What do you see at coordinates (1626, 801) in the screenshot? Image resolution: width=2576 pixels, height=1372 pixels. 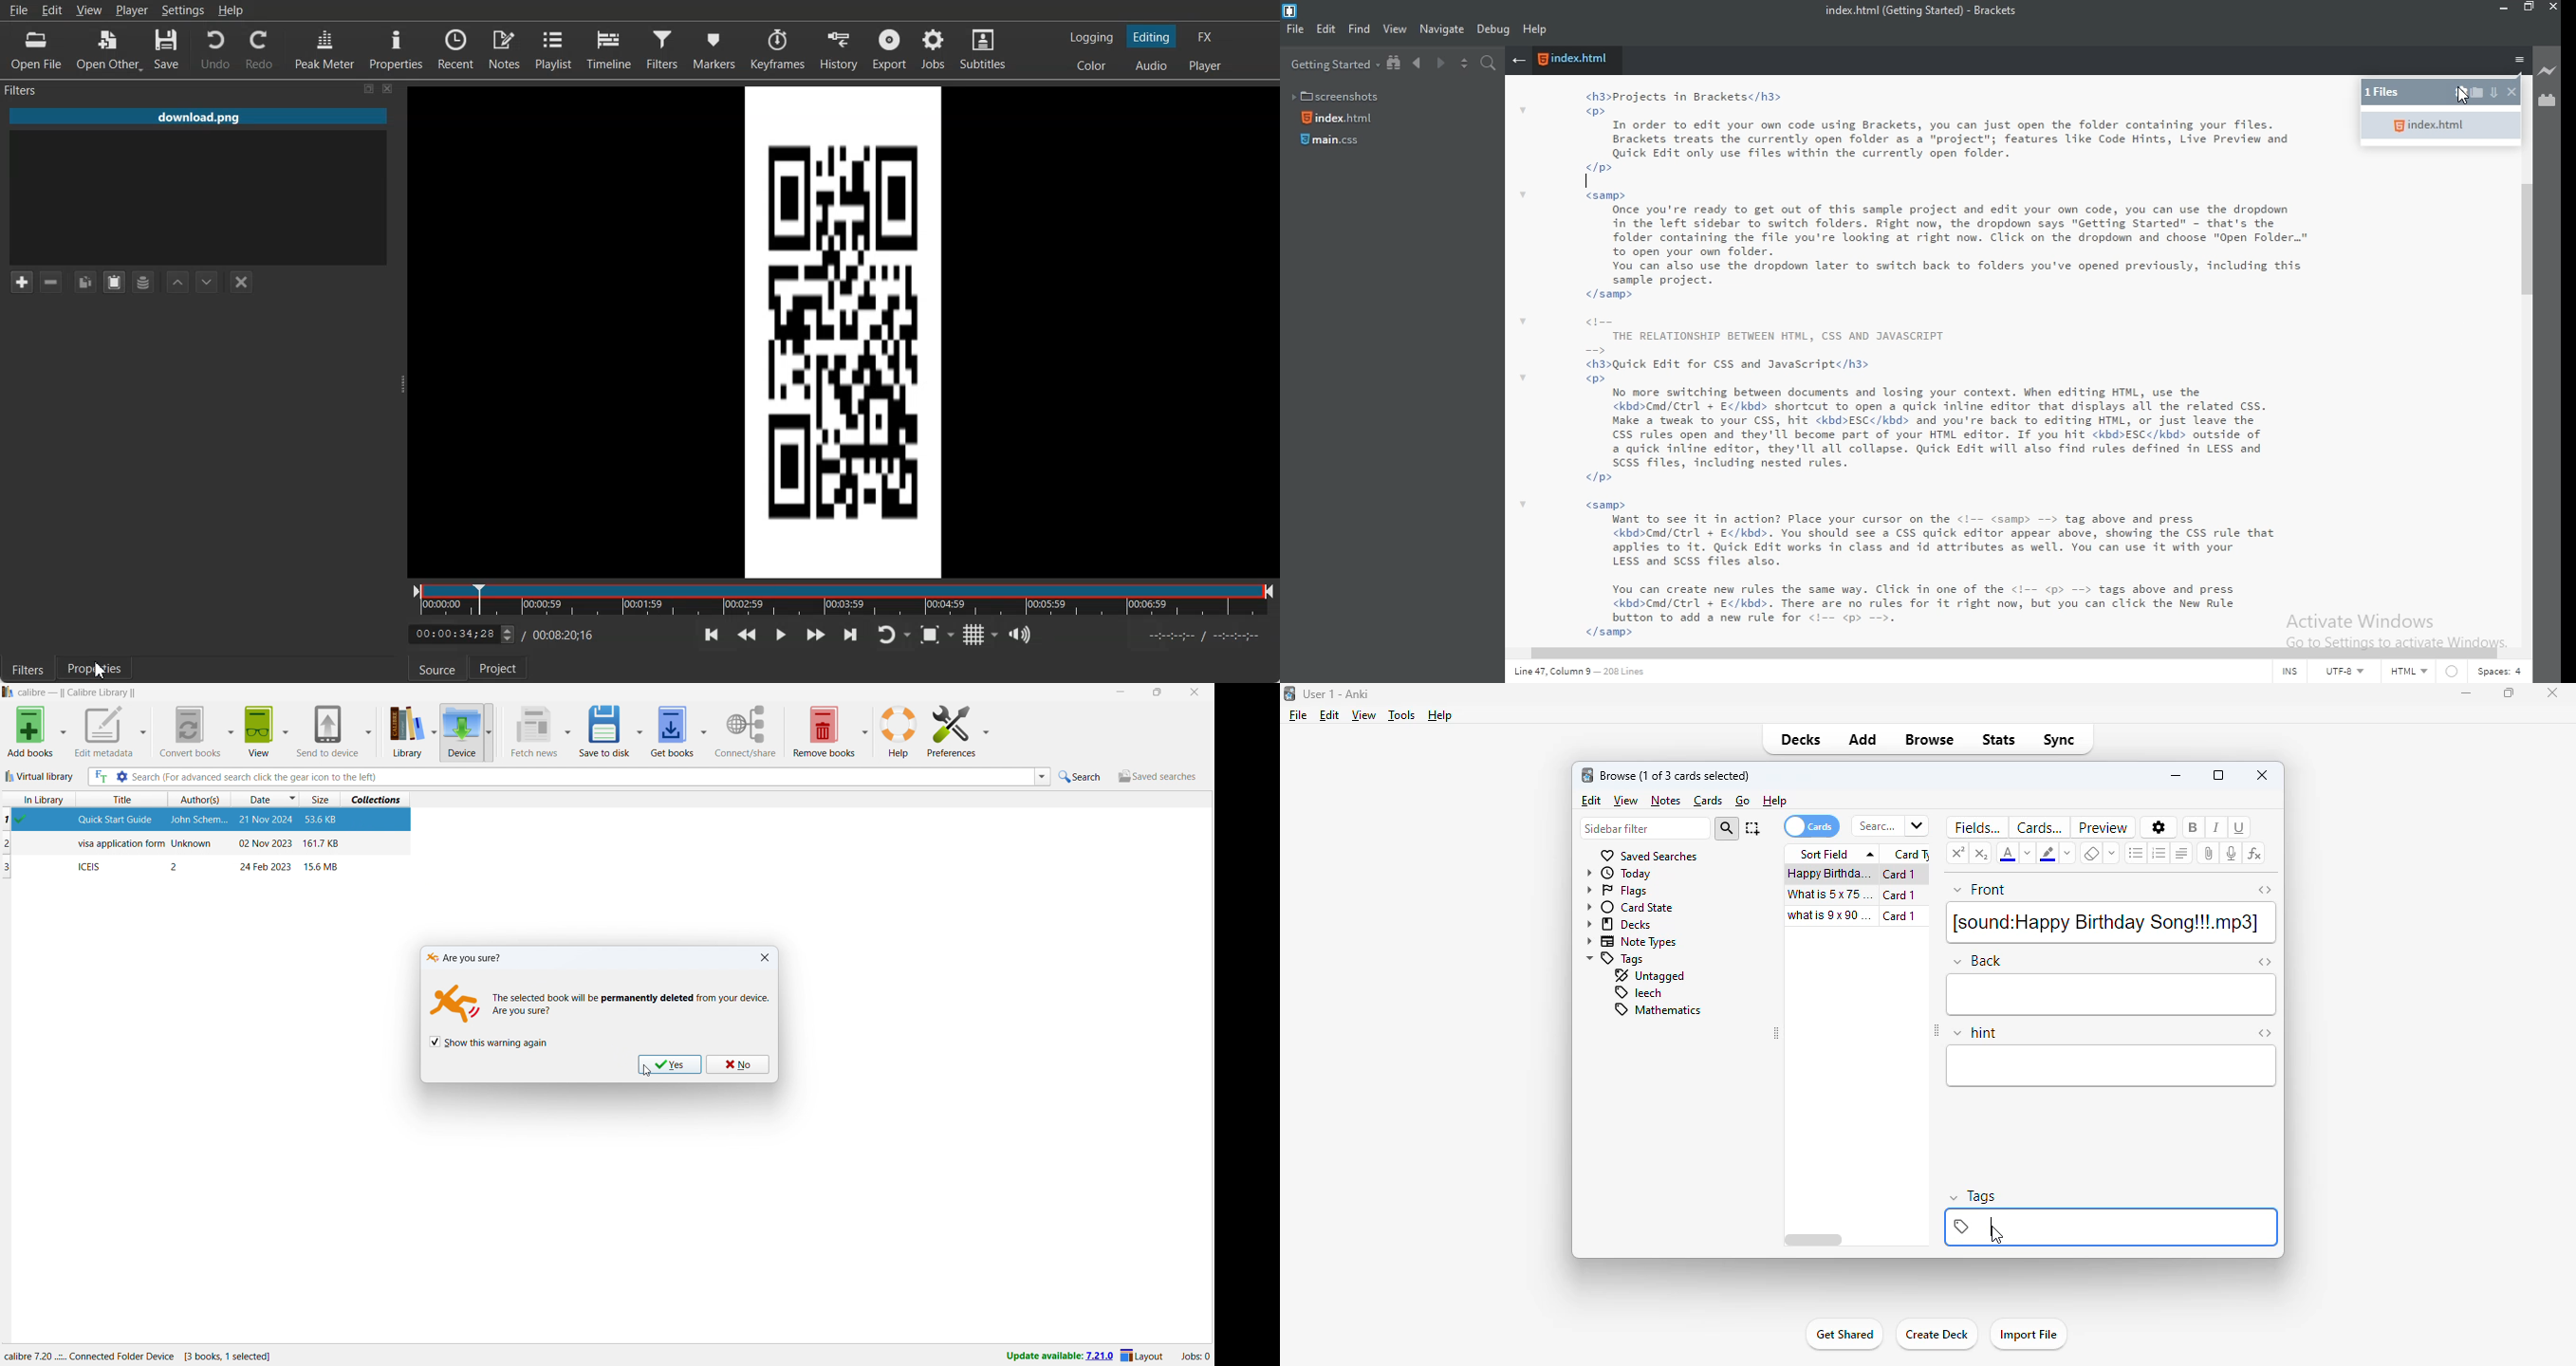 I see `view` at bounding box center [1626, 801].